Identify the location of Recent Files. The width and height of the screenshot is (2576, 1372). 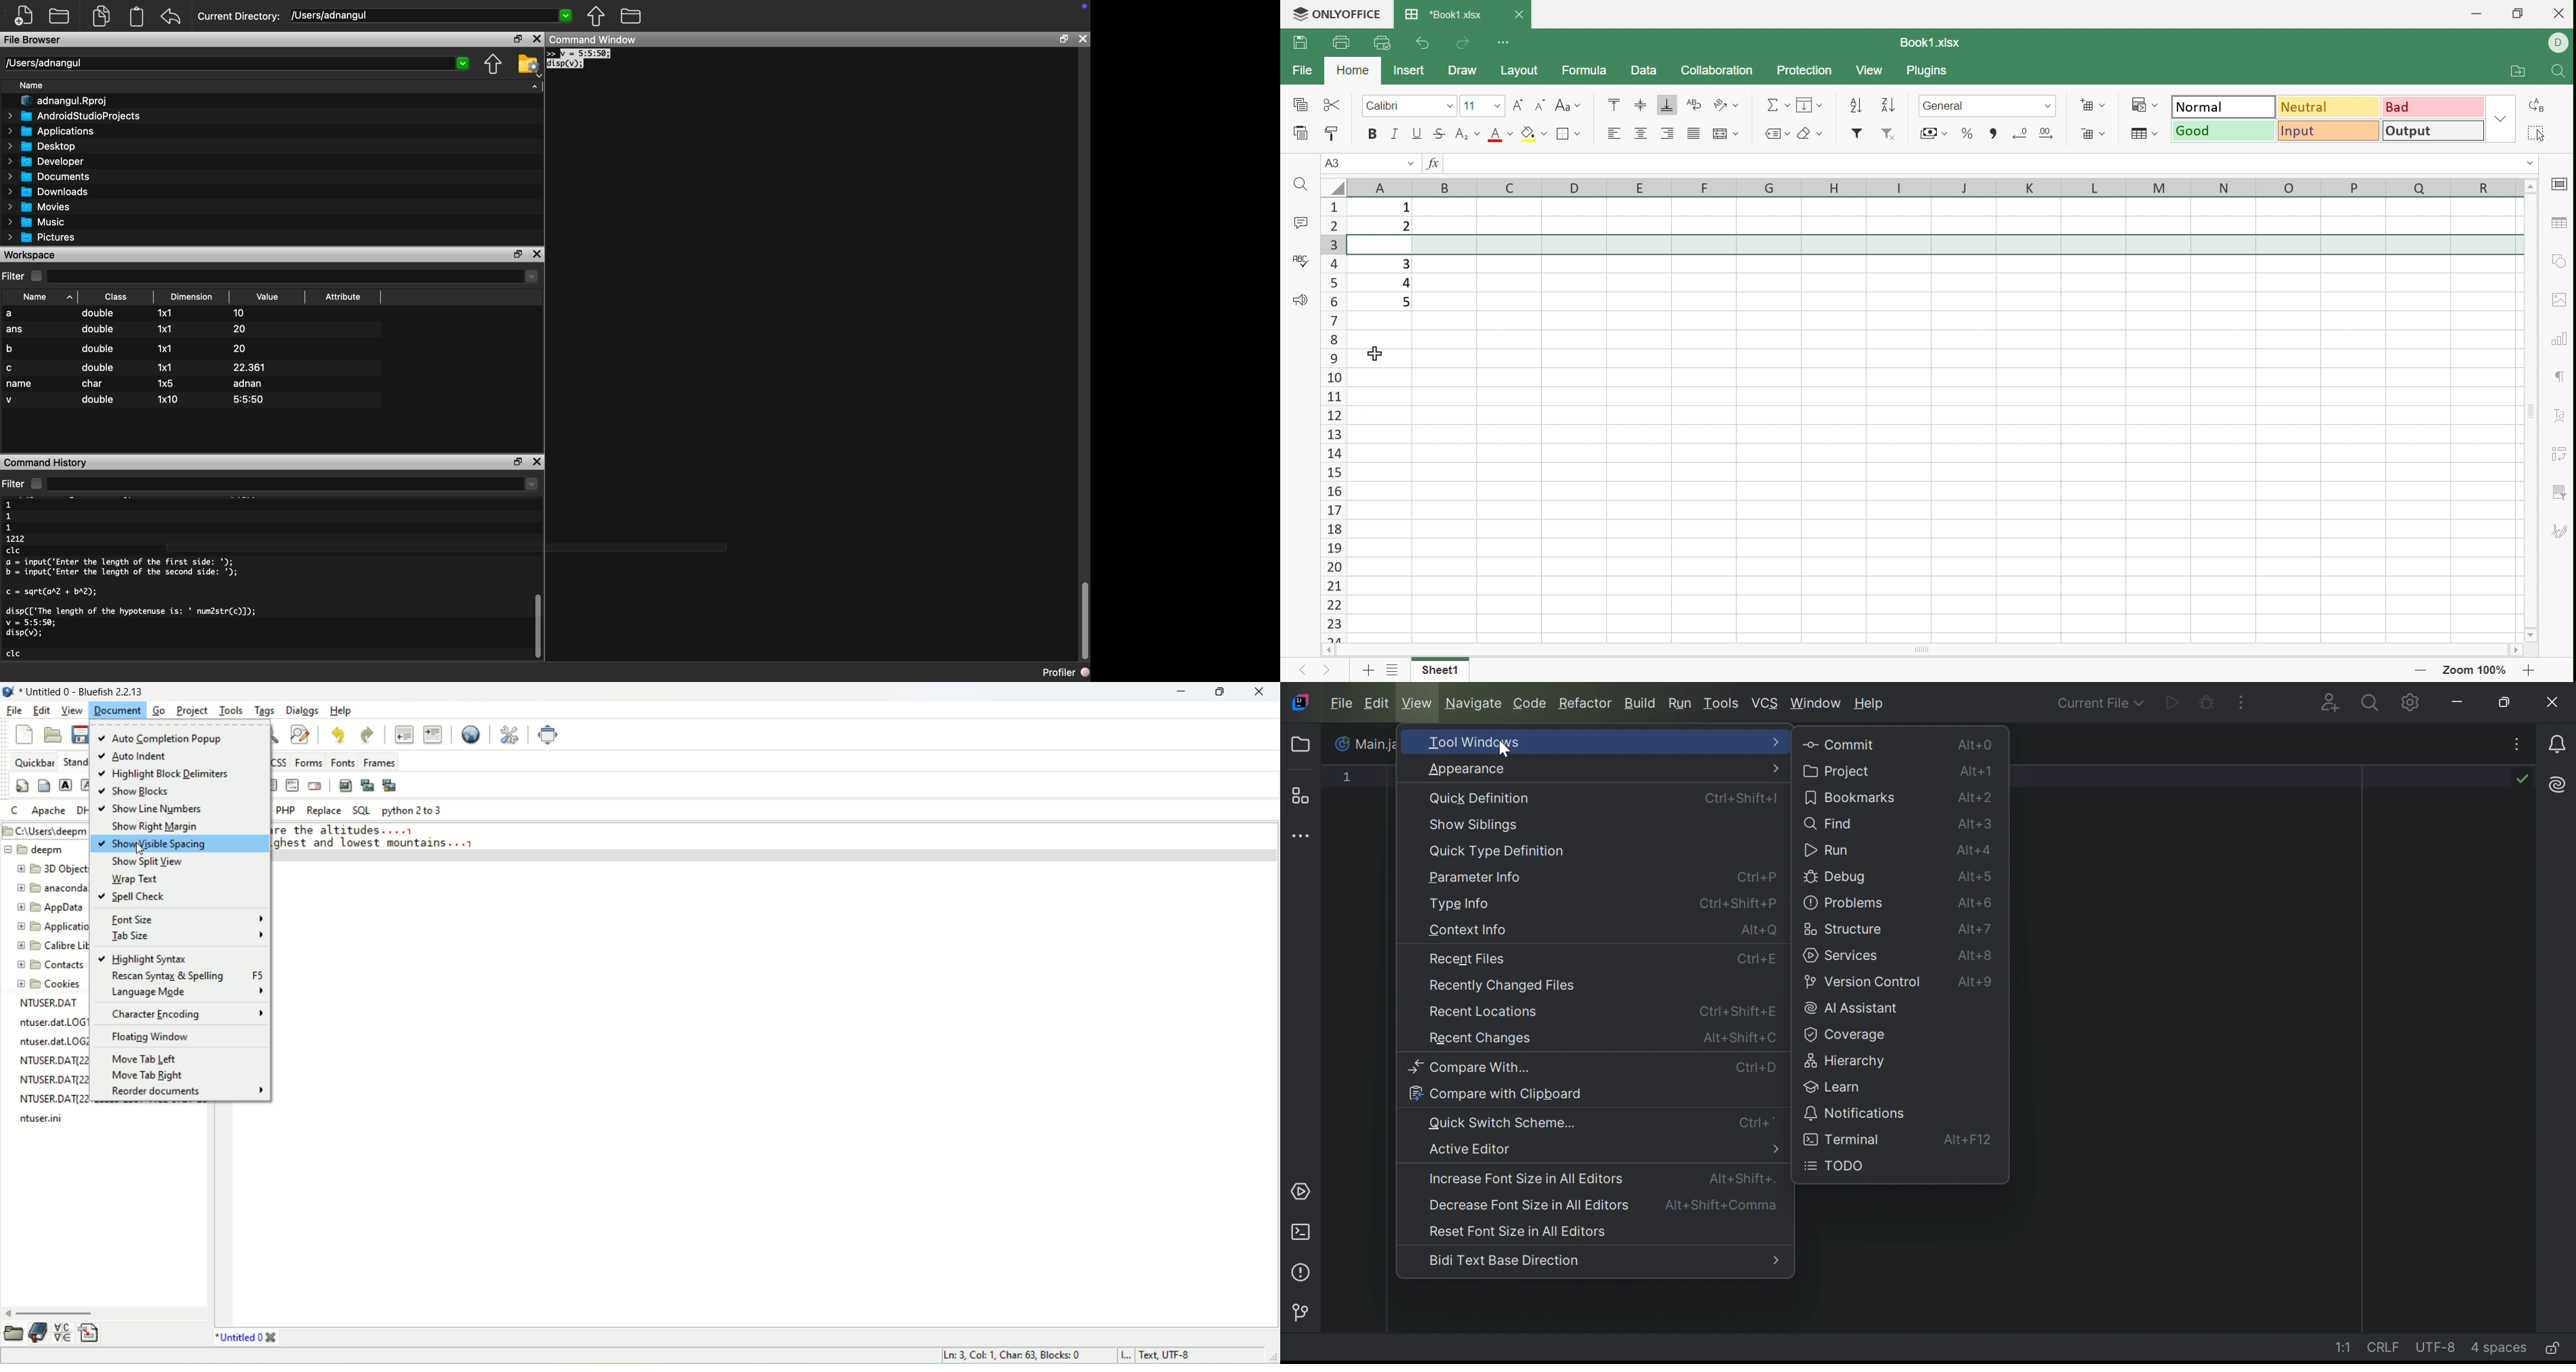
(1466, 959).